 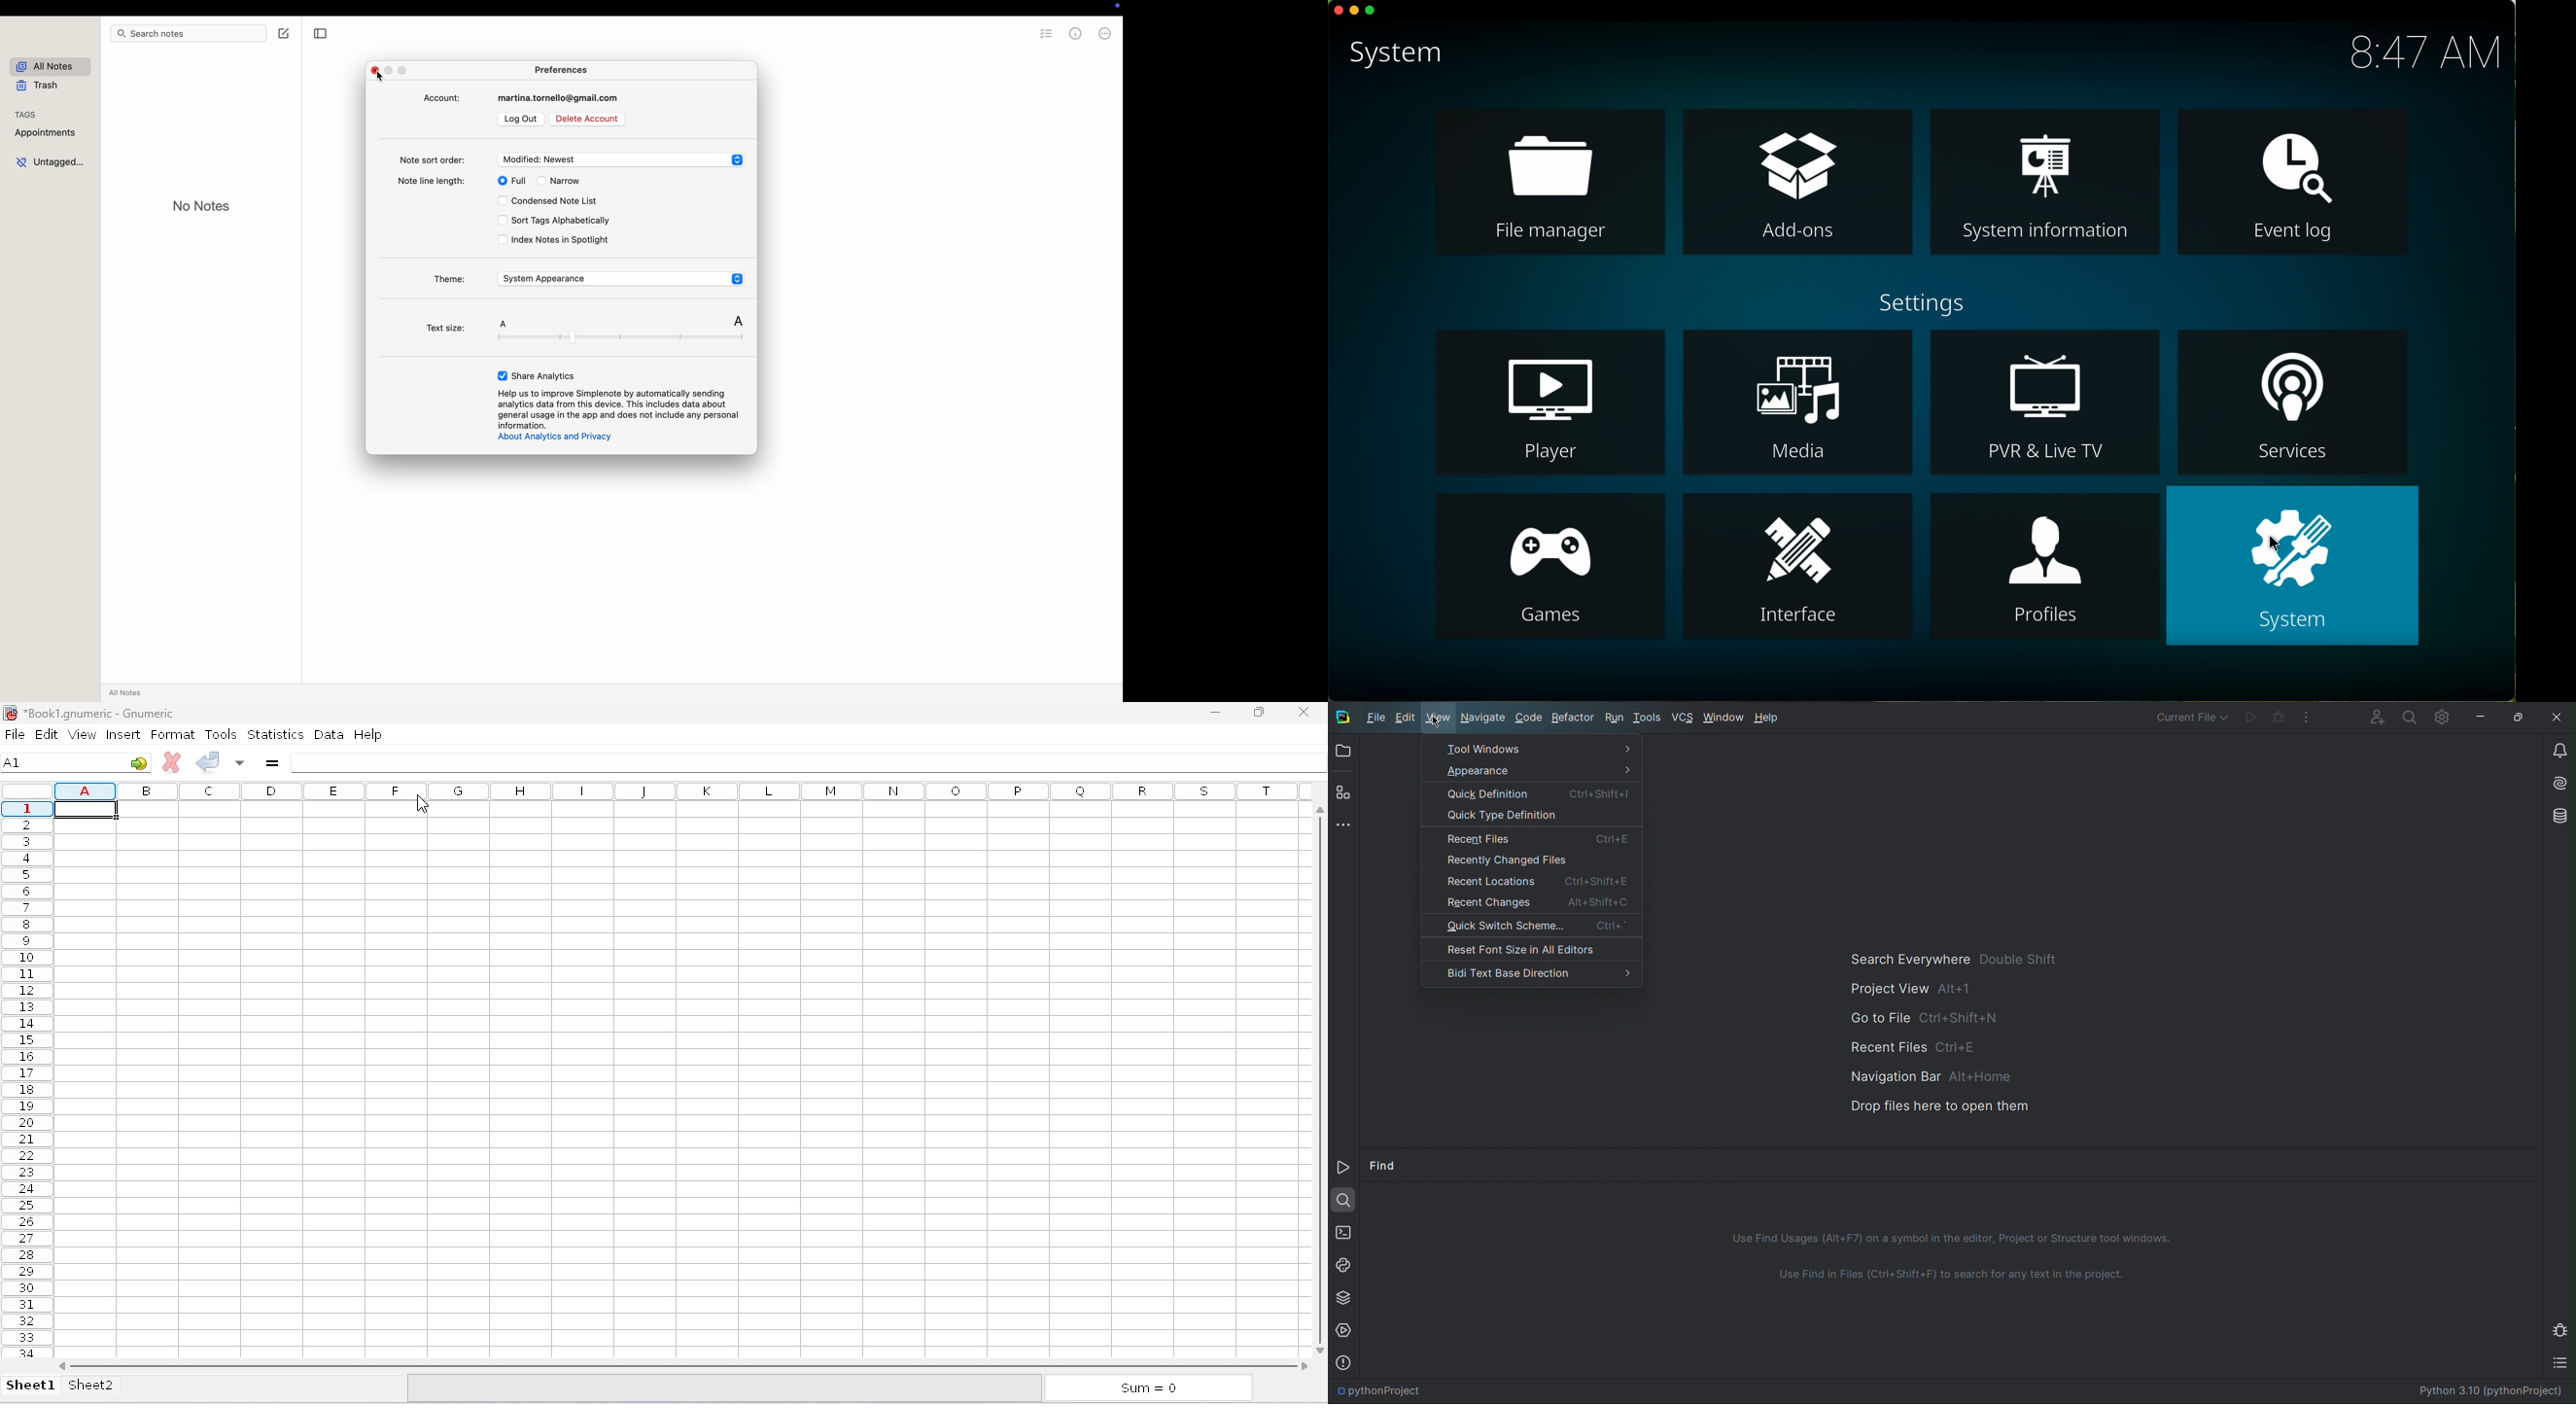 What do you see at coordinates (551, 201) in the screenshot?
I see `condensed note list` at bounding box center [551, 201].